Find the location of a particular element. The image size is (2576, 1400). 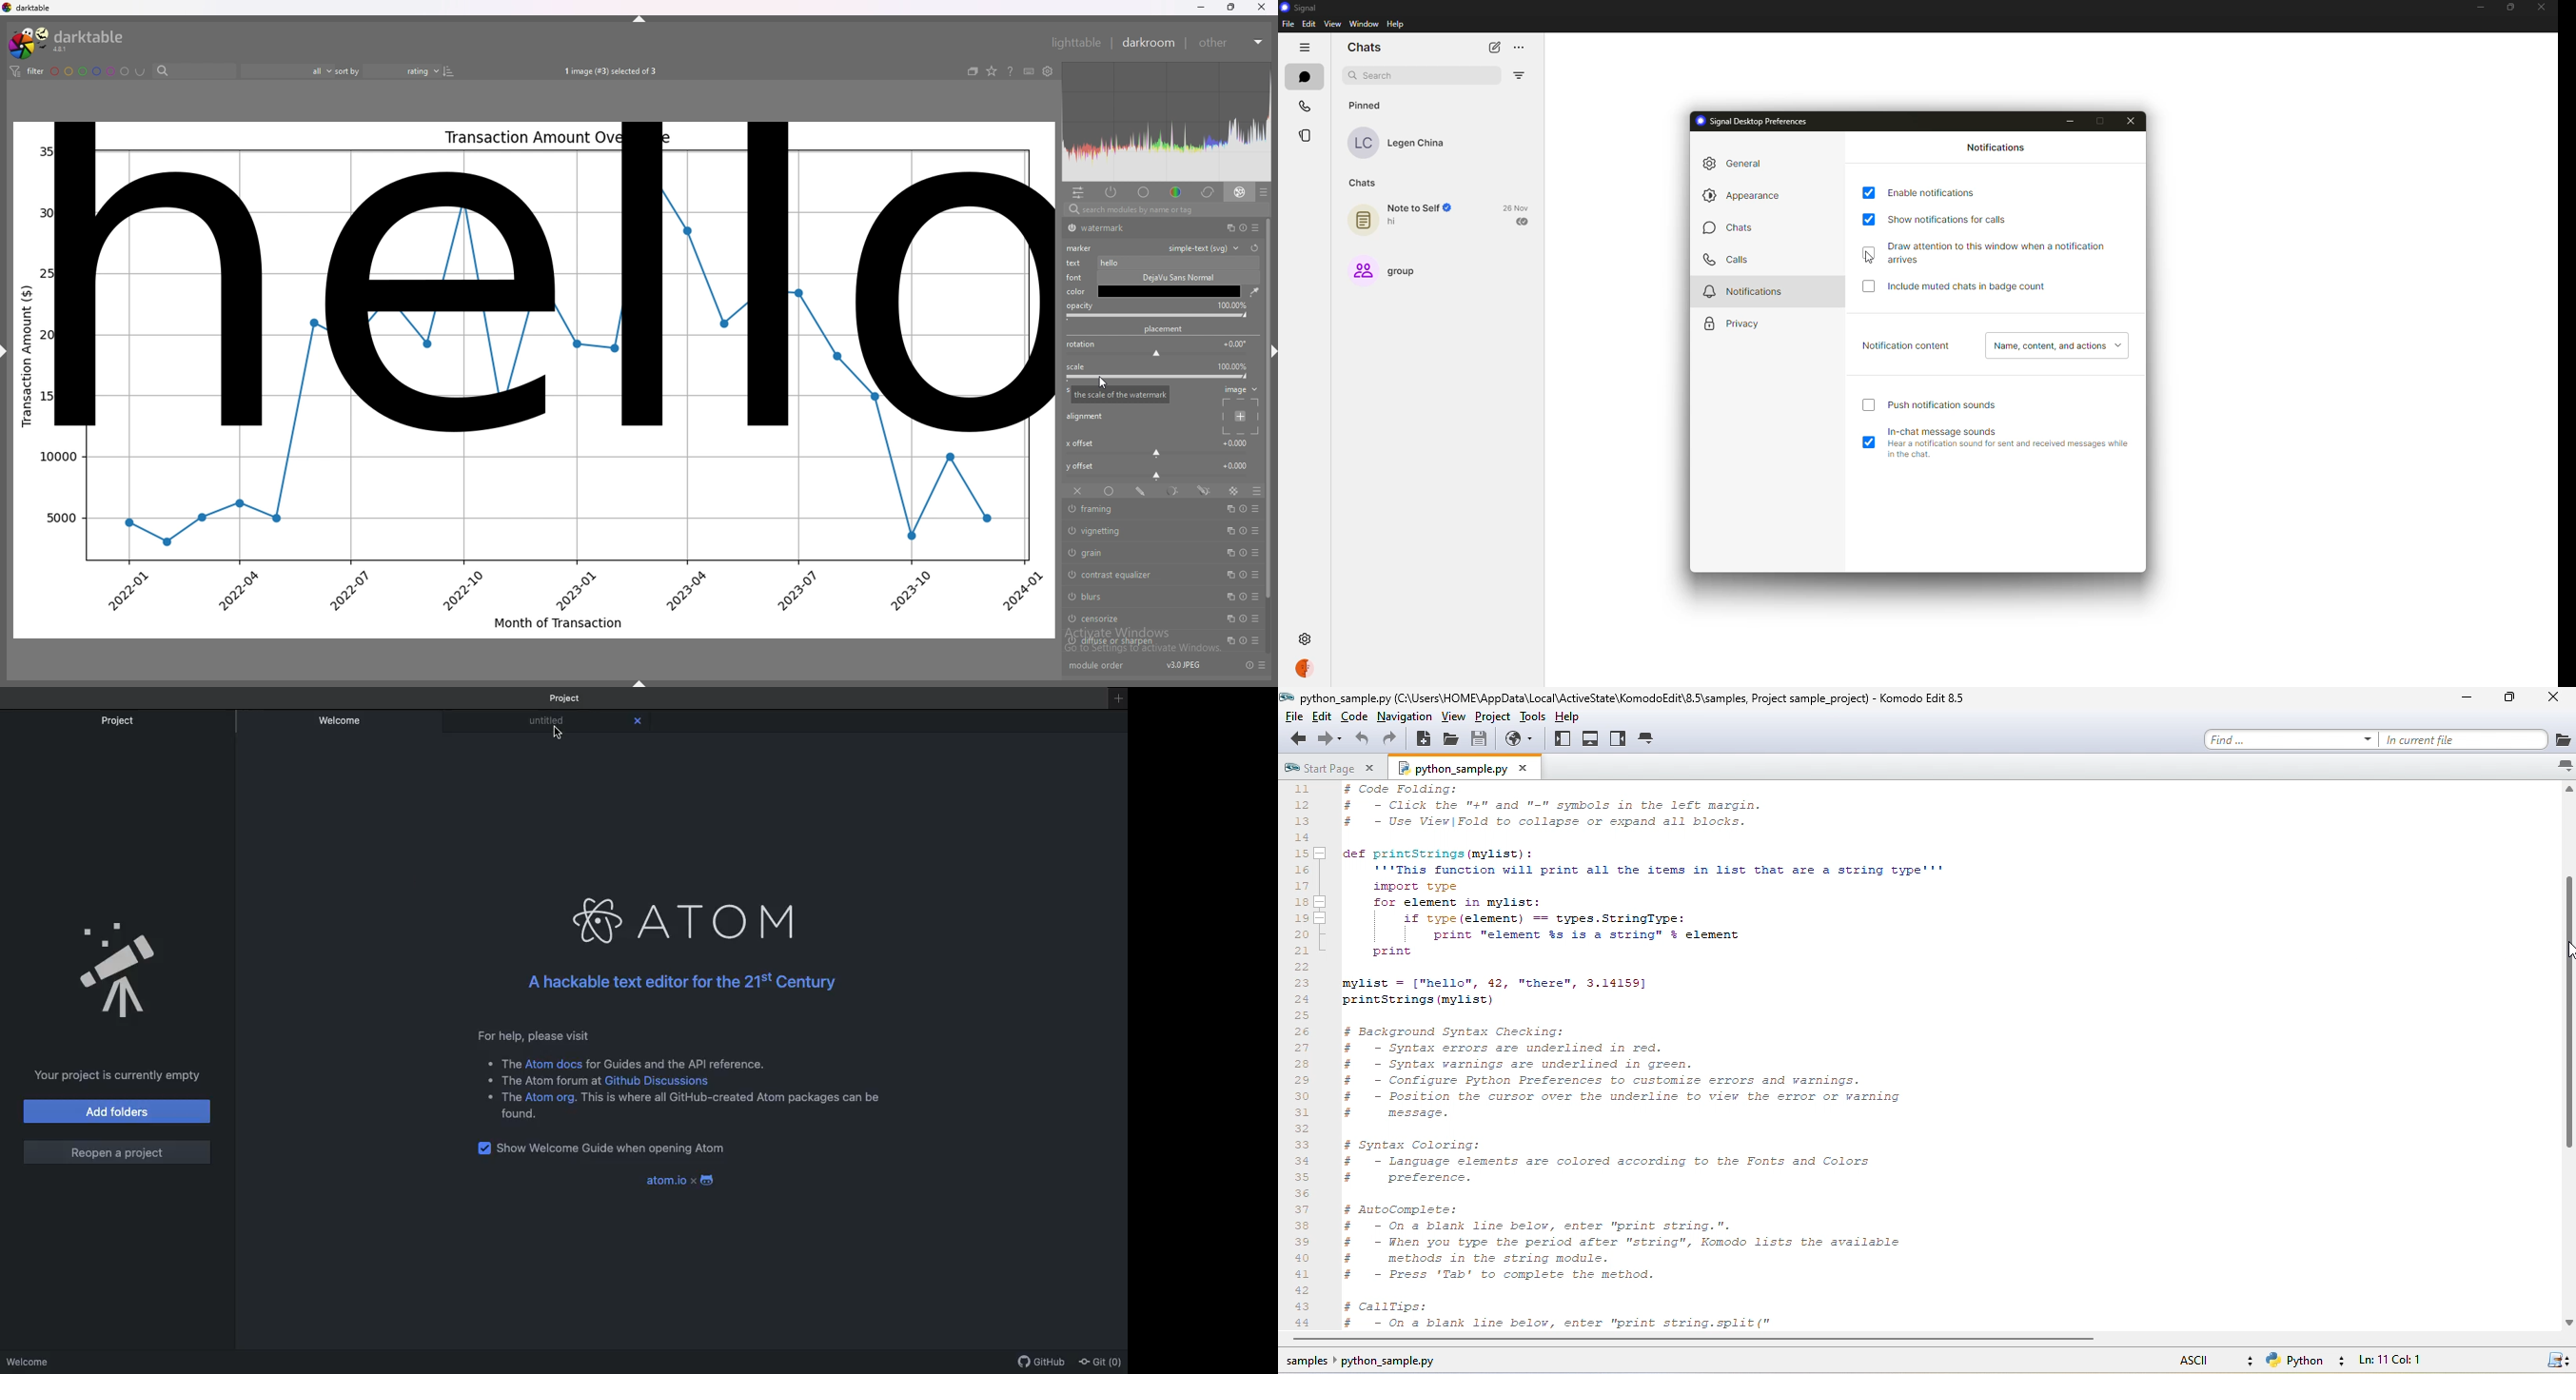

switch off is located at coordinates (1071, 510).